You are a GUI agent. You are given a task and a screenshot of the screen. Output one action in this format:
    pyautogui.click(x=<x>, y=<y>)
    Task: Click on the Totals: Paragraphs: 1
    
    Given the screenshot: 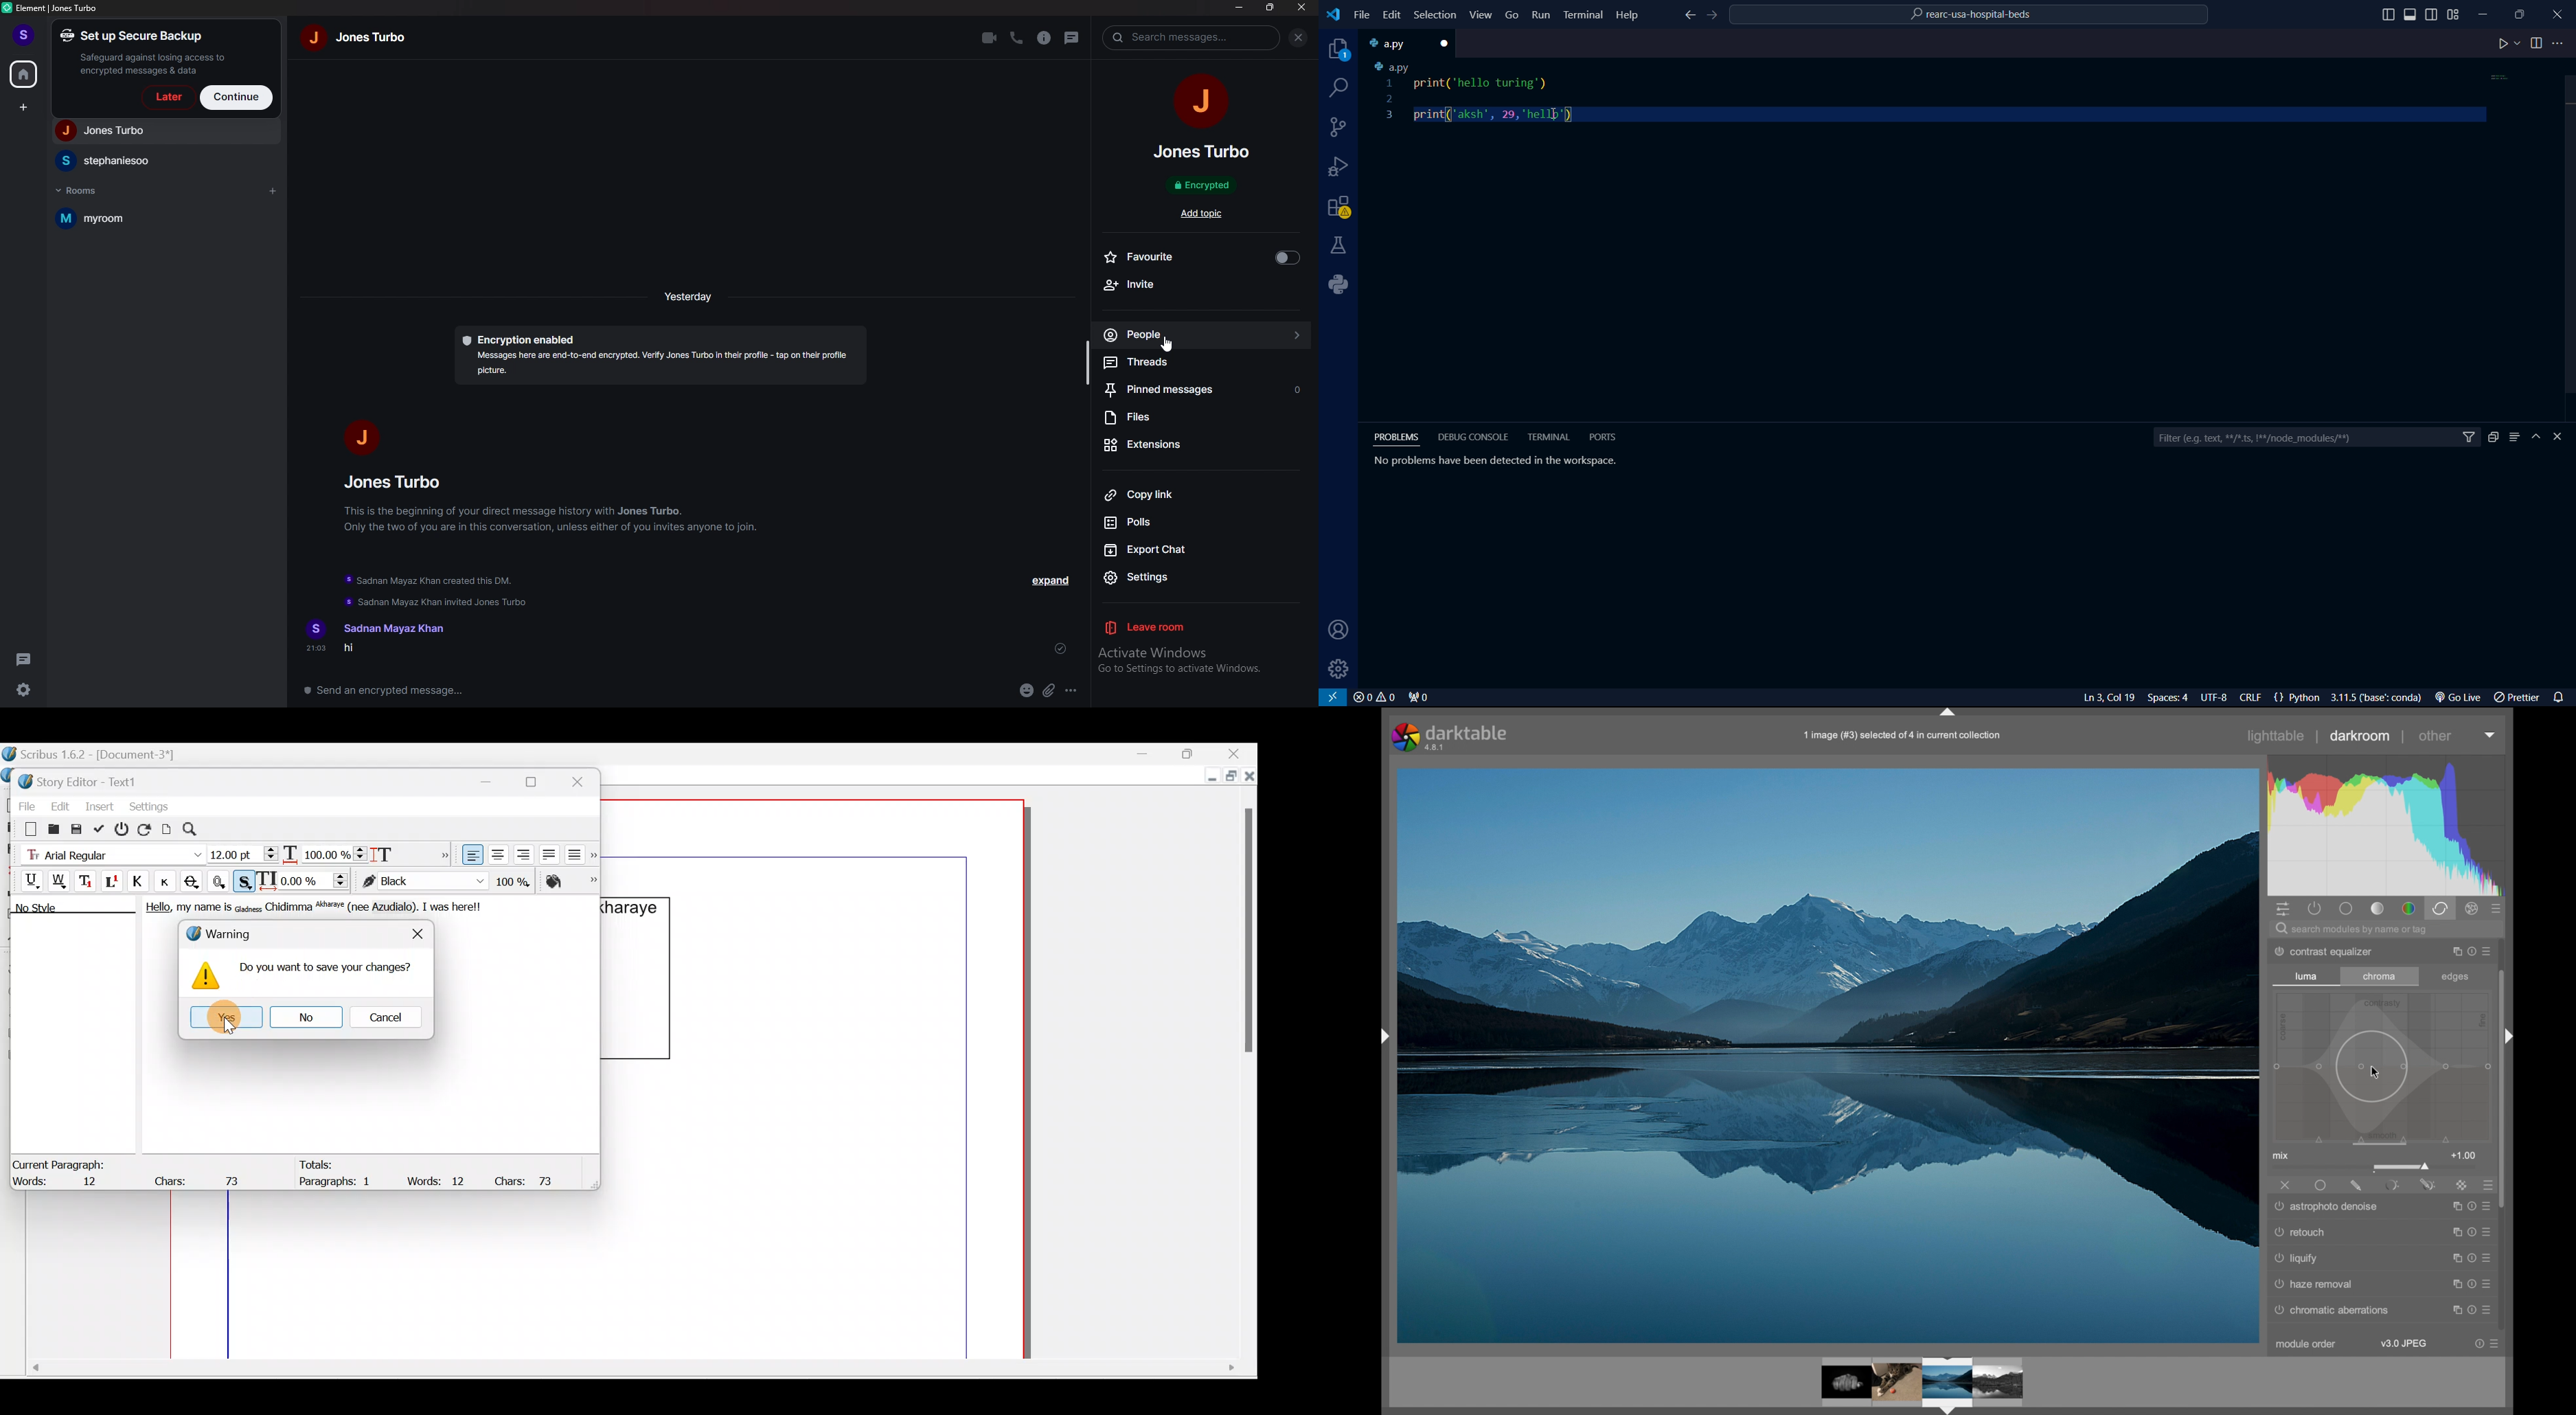 What is the action you would take?
    pyautogui.click(x=341, y=1175)
    